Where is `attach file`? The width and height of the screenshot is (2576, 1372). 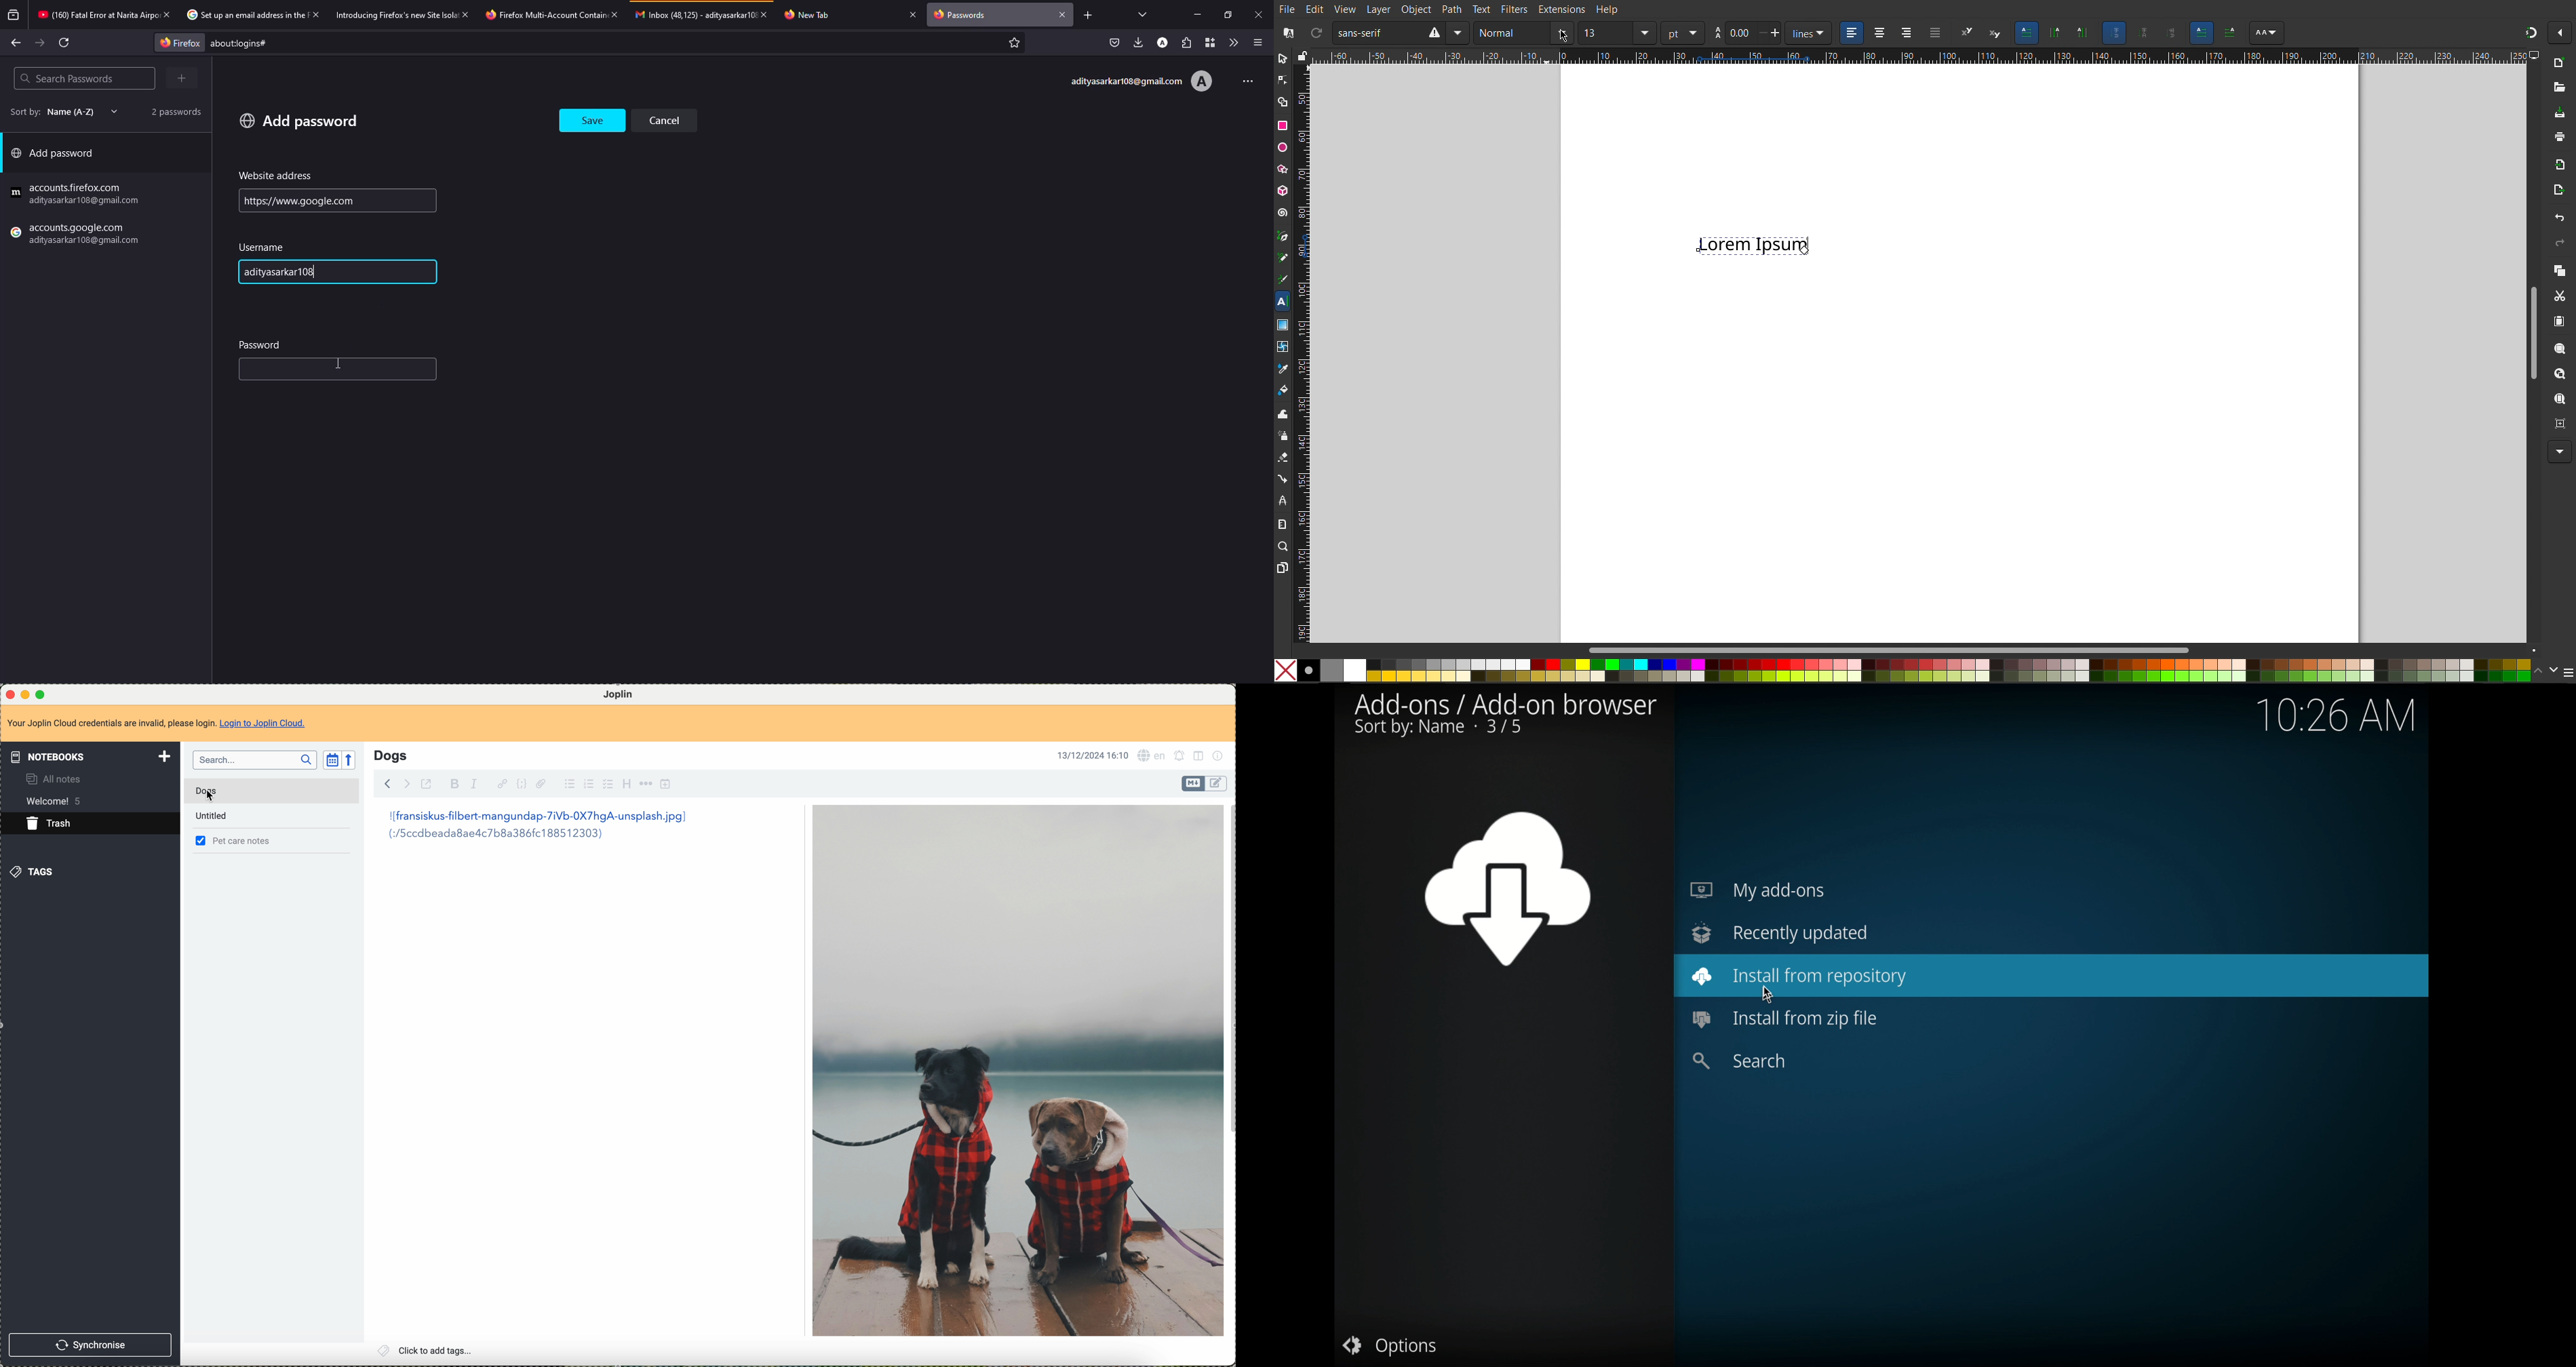
attach file is located at coordinates (544, 784).